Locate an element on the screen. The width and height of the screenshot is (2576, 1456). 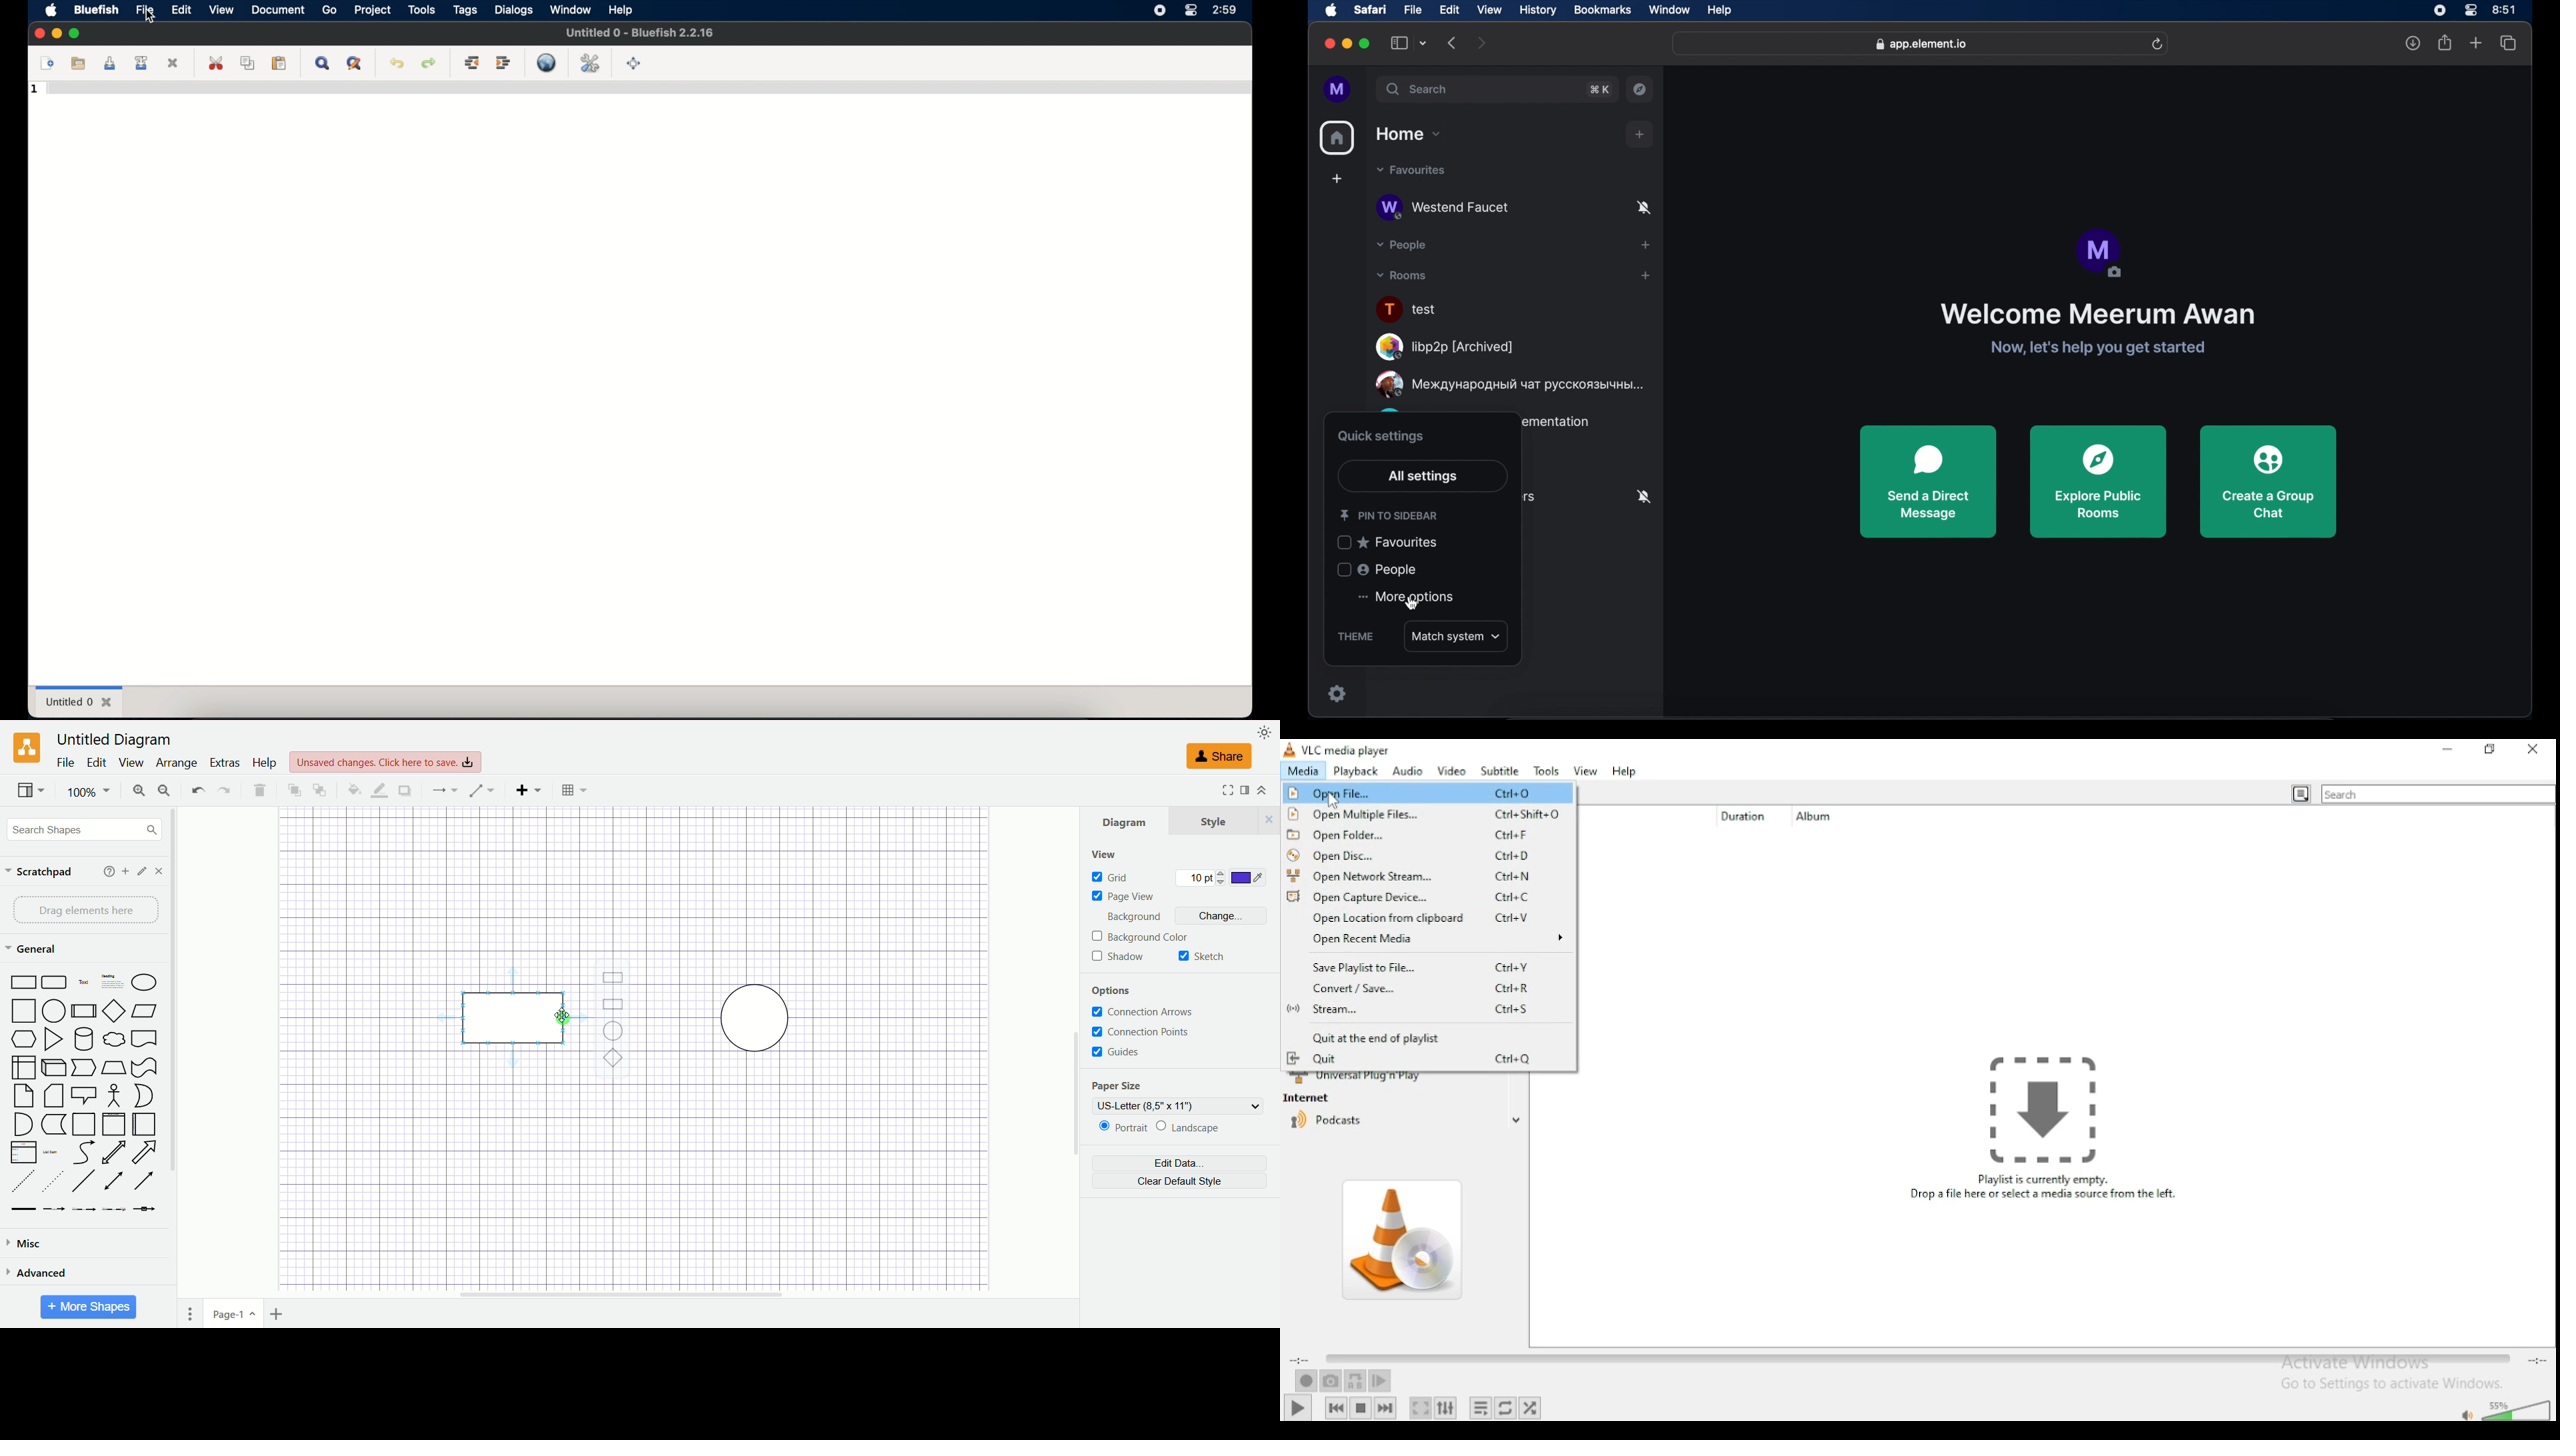
untitled 0 is located at coordinates (78, 702).